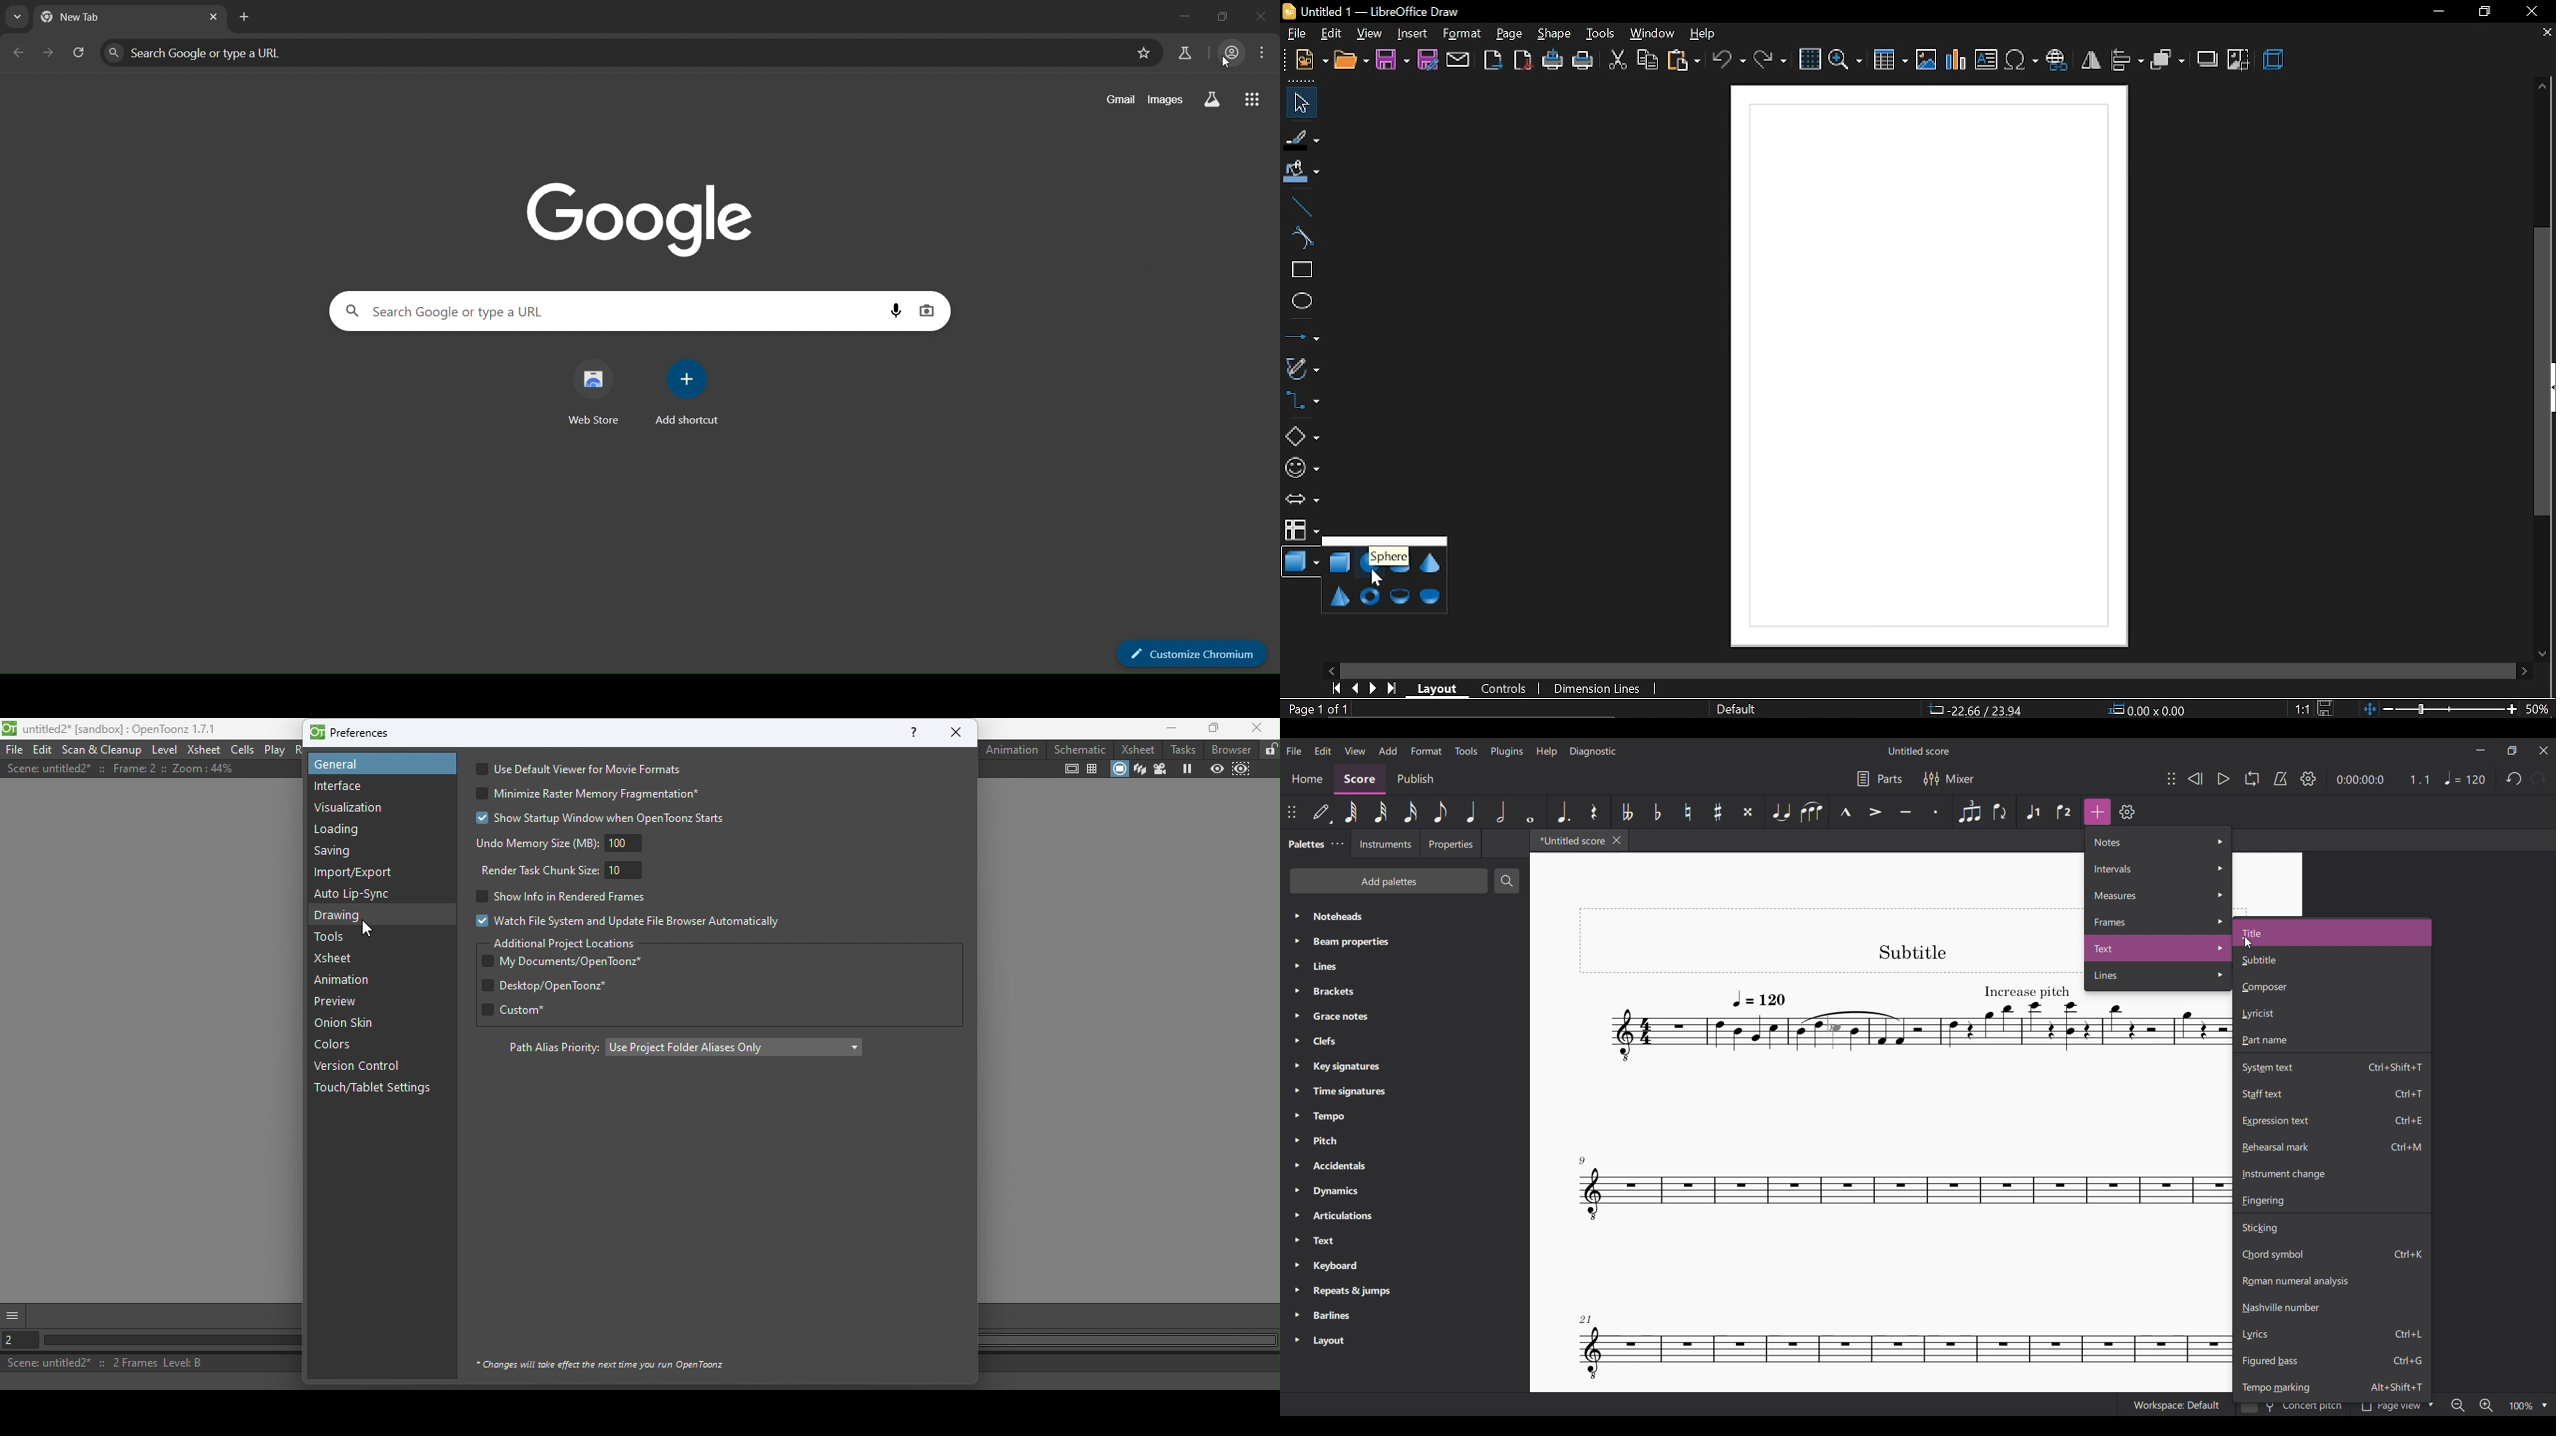 The height and width of the screenshot is (1456, 2576). Describe the element at coordinates (1372, 563) in the screenshot. I see `sphere` at that location.